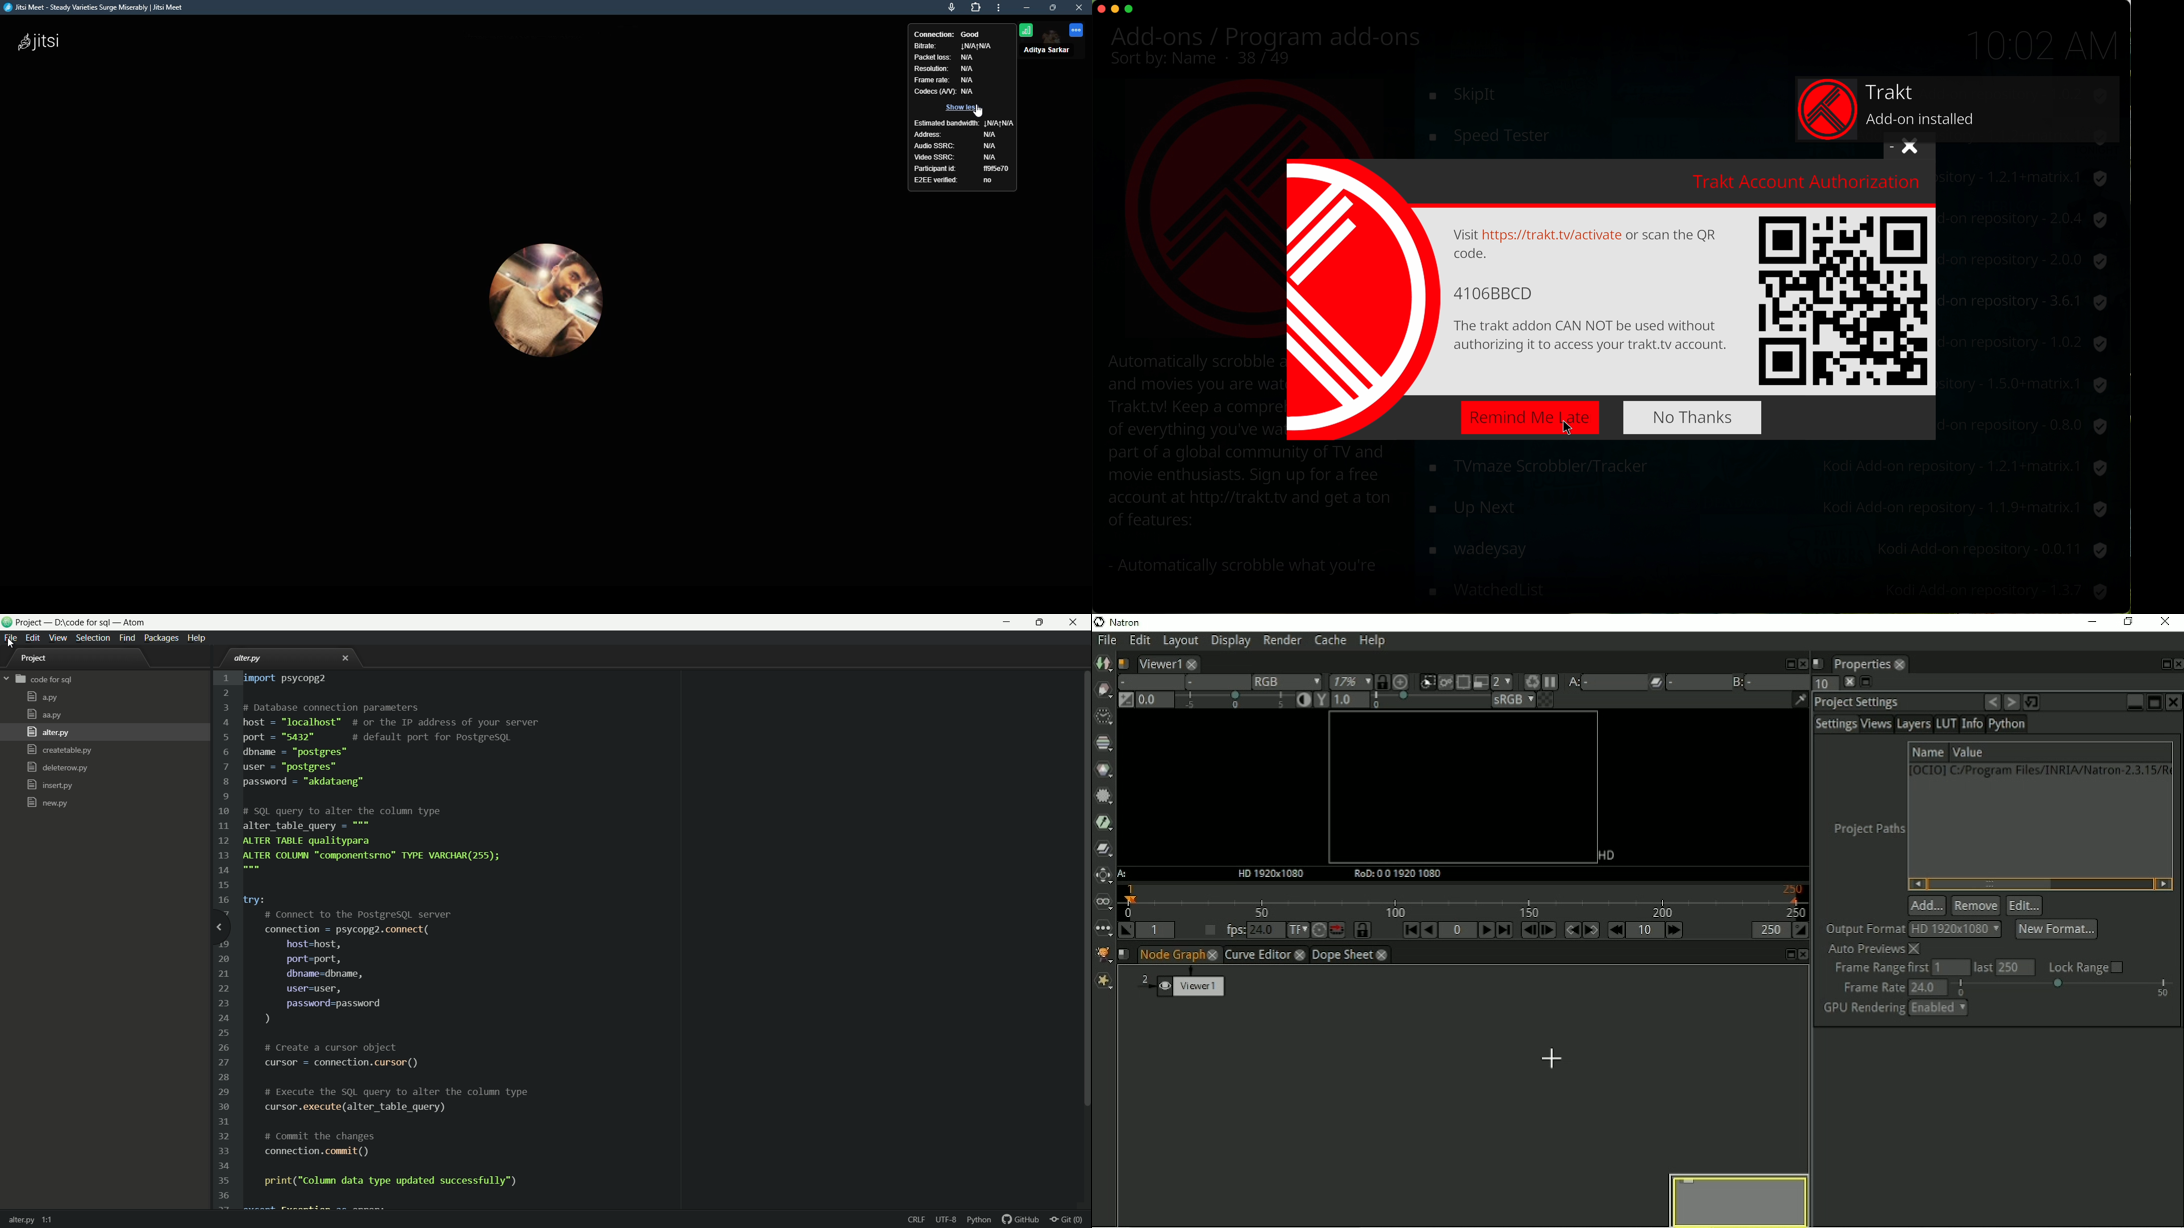  I want to click on connection, so click(1027, 31).